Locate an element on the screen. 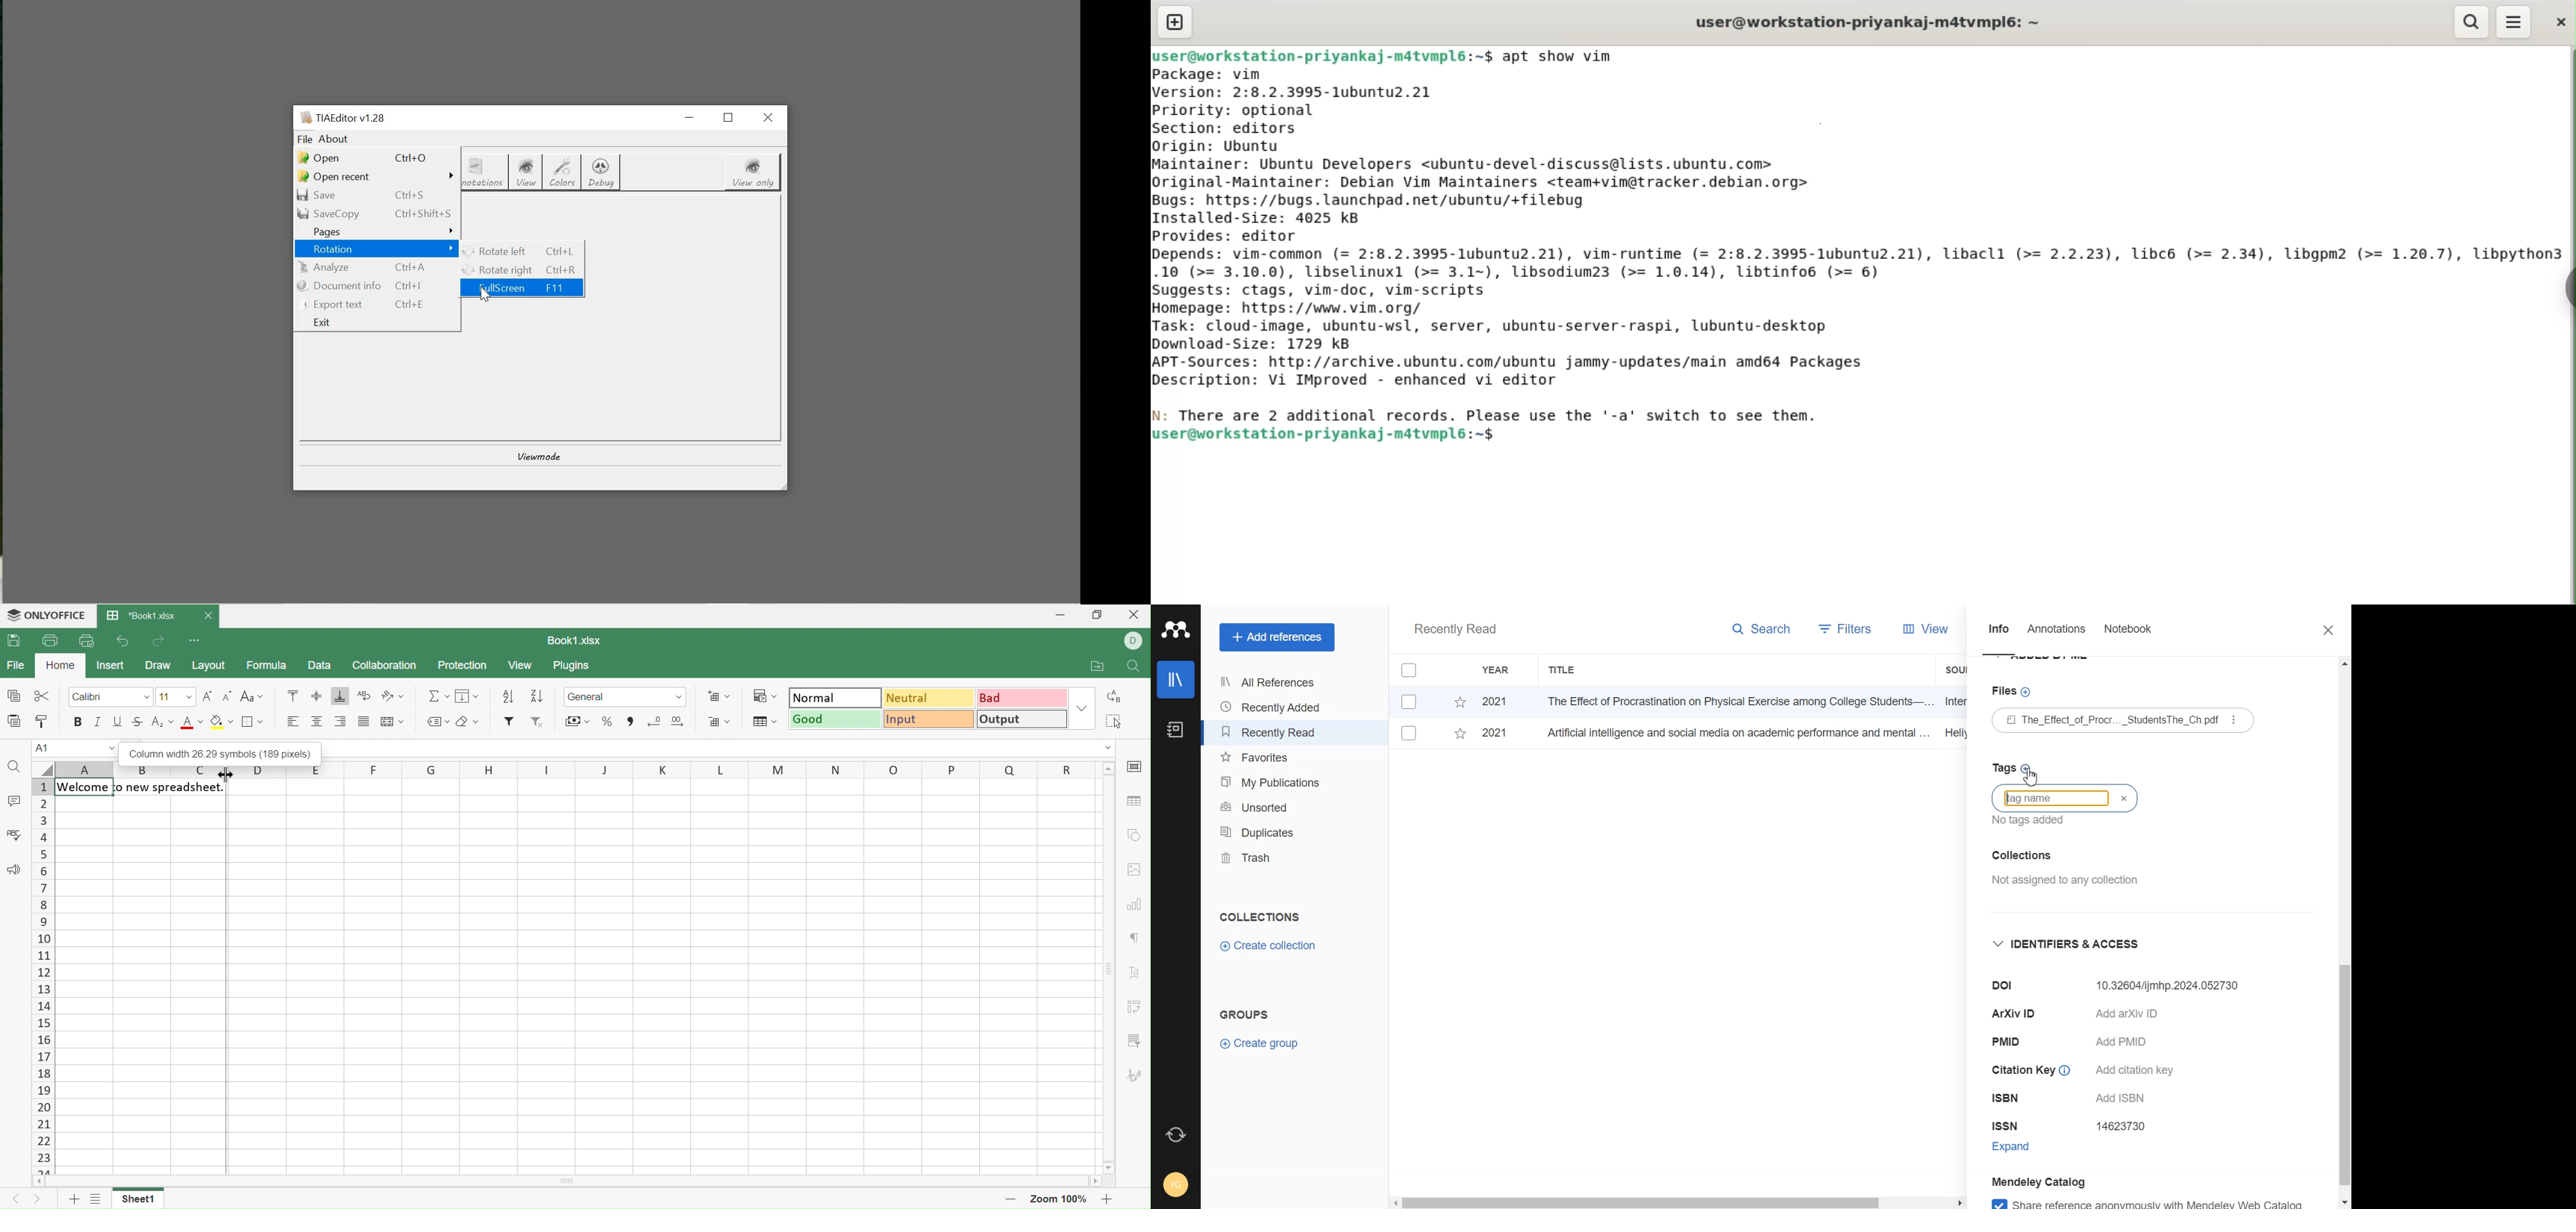  Book1.xlsx is located at coordinates (576, 639).